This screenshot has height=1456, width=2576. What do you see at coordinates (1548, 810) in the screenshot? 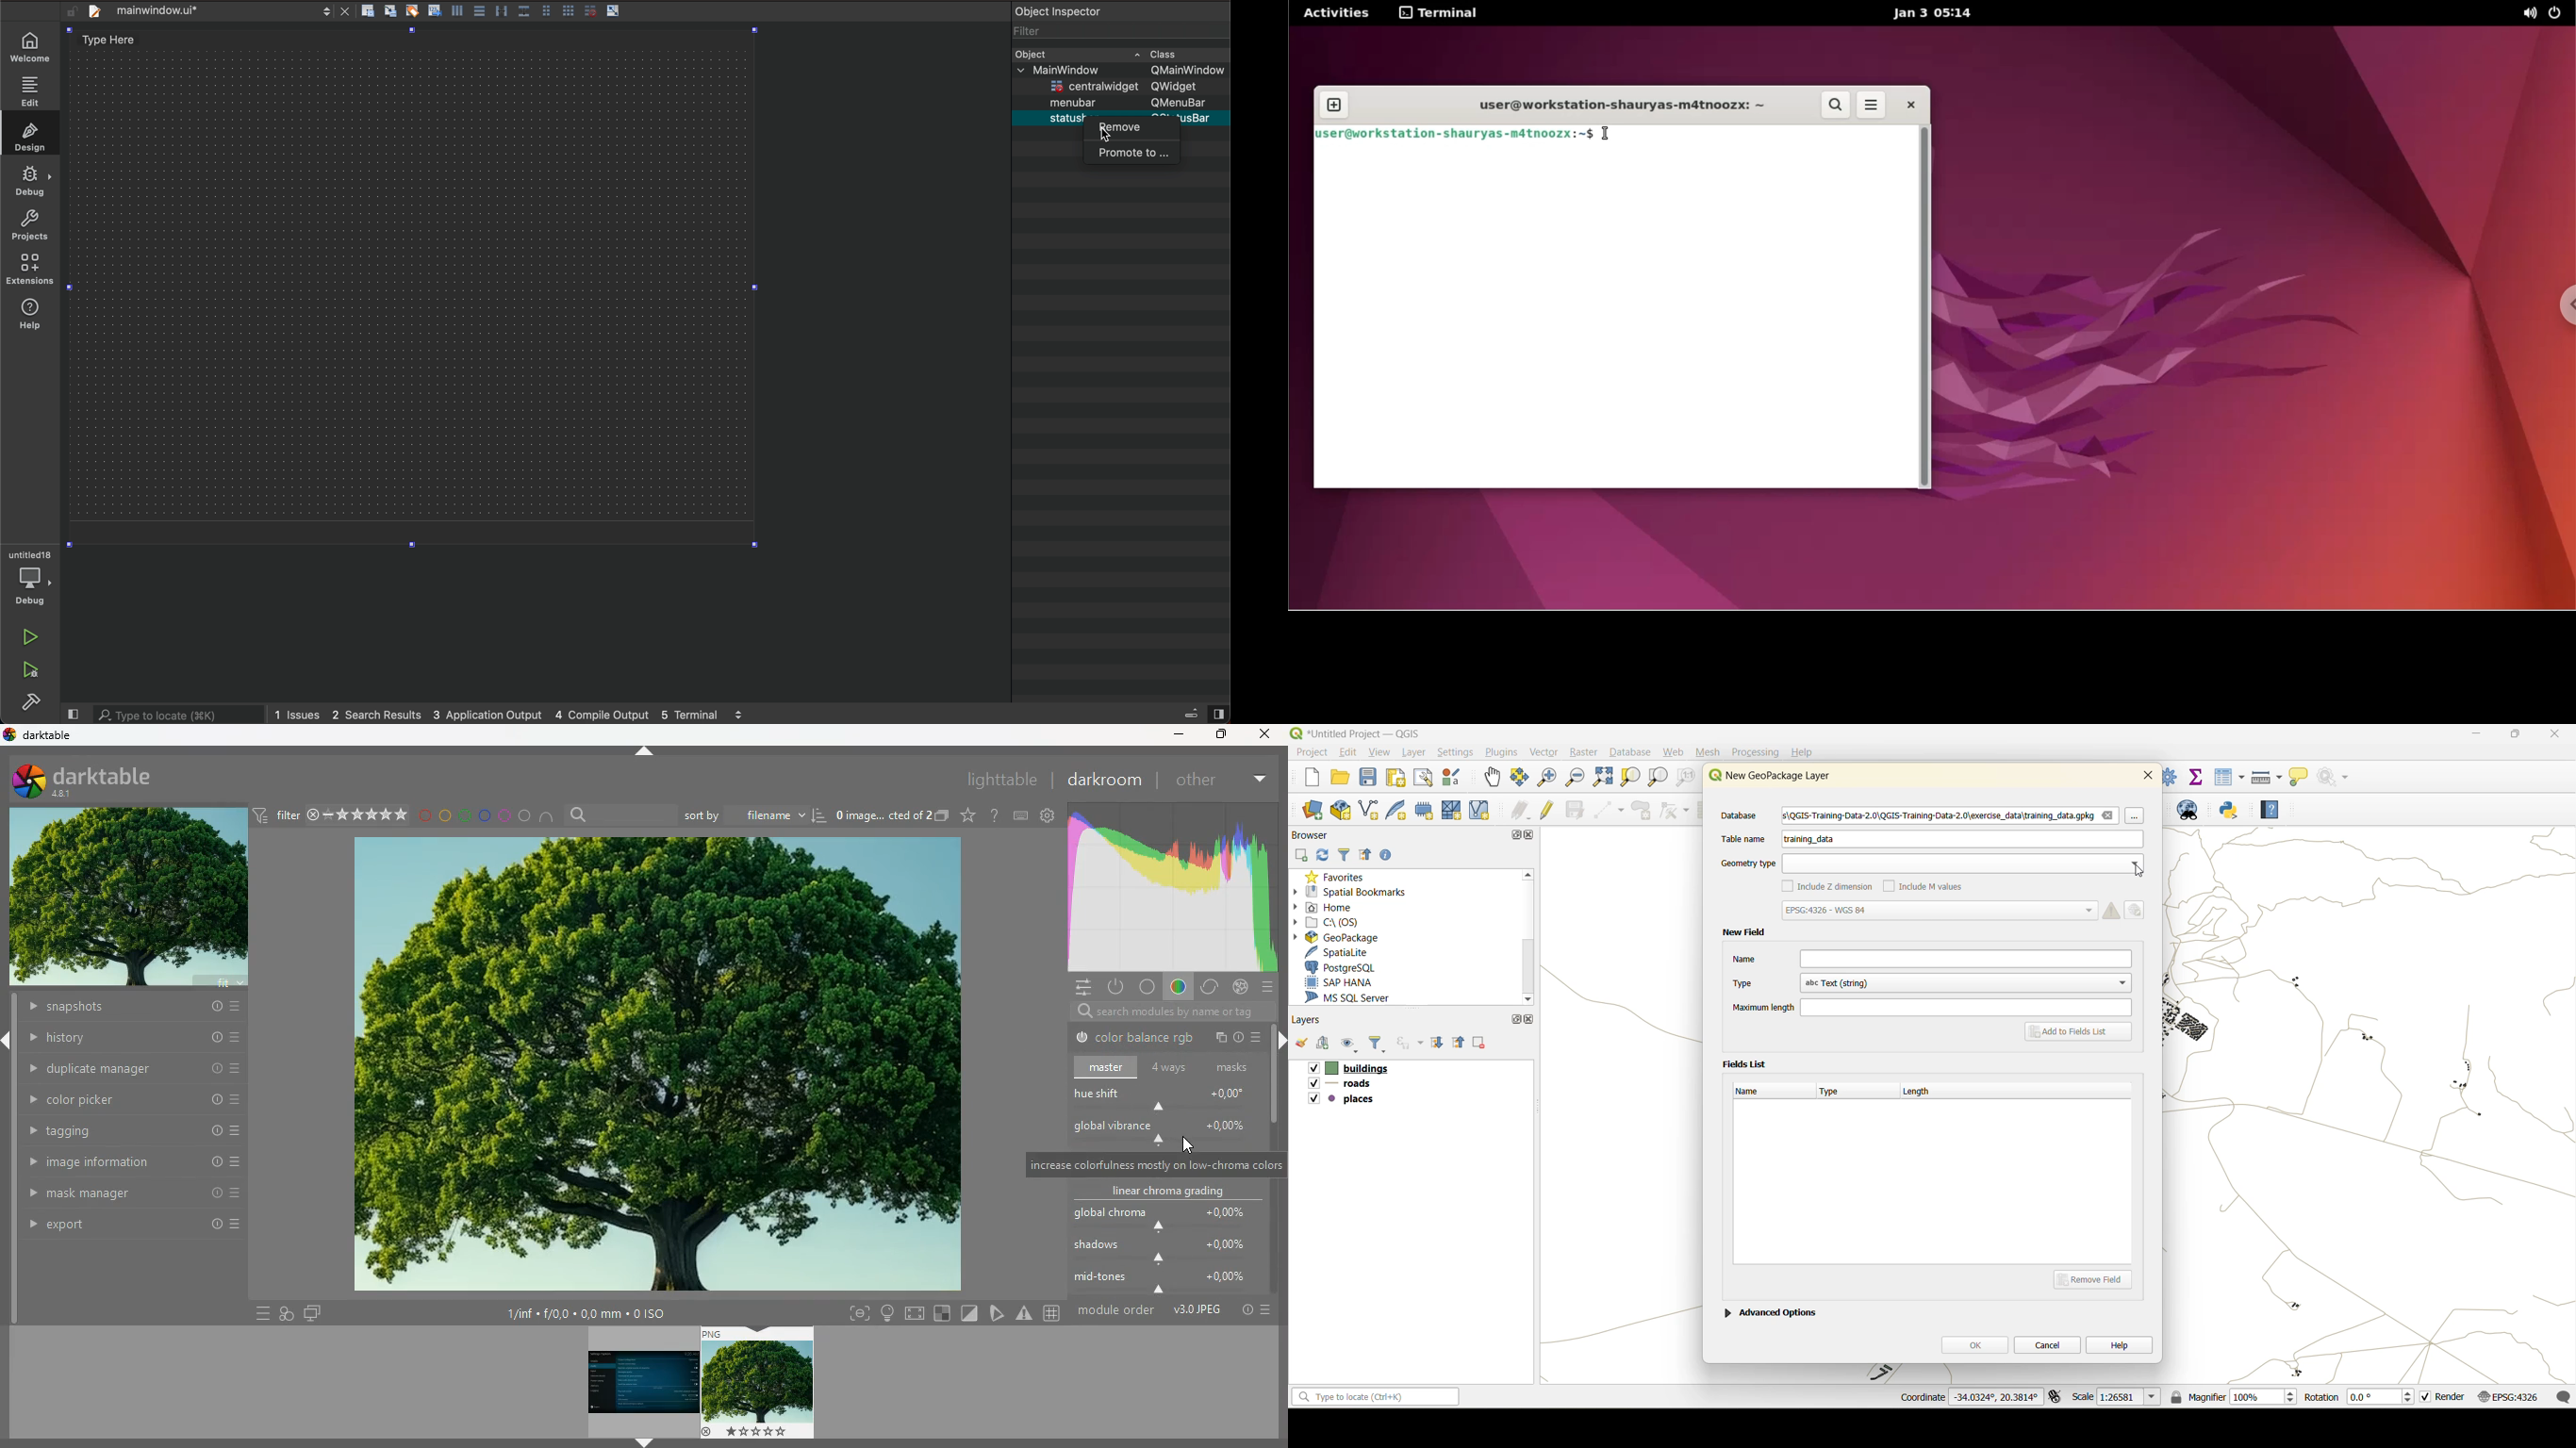
I see `toggle edits` at bounding box center [1548, 810].